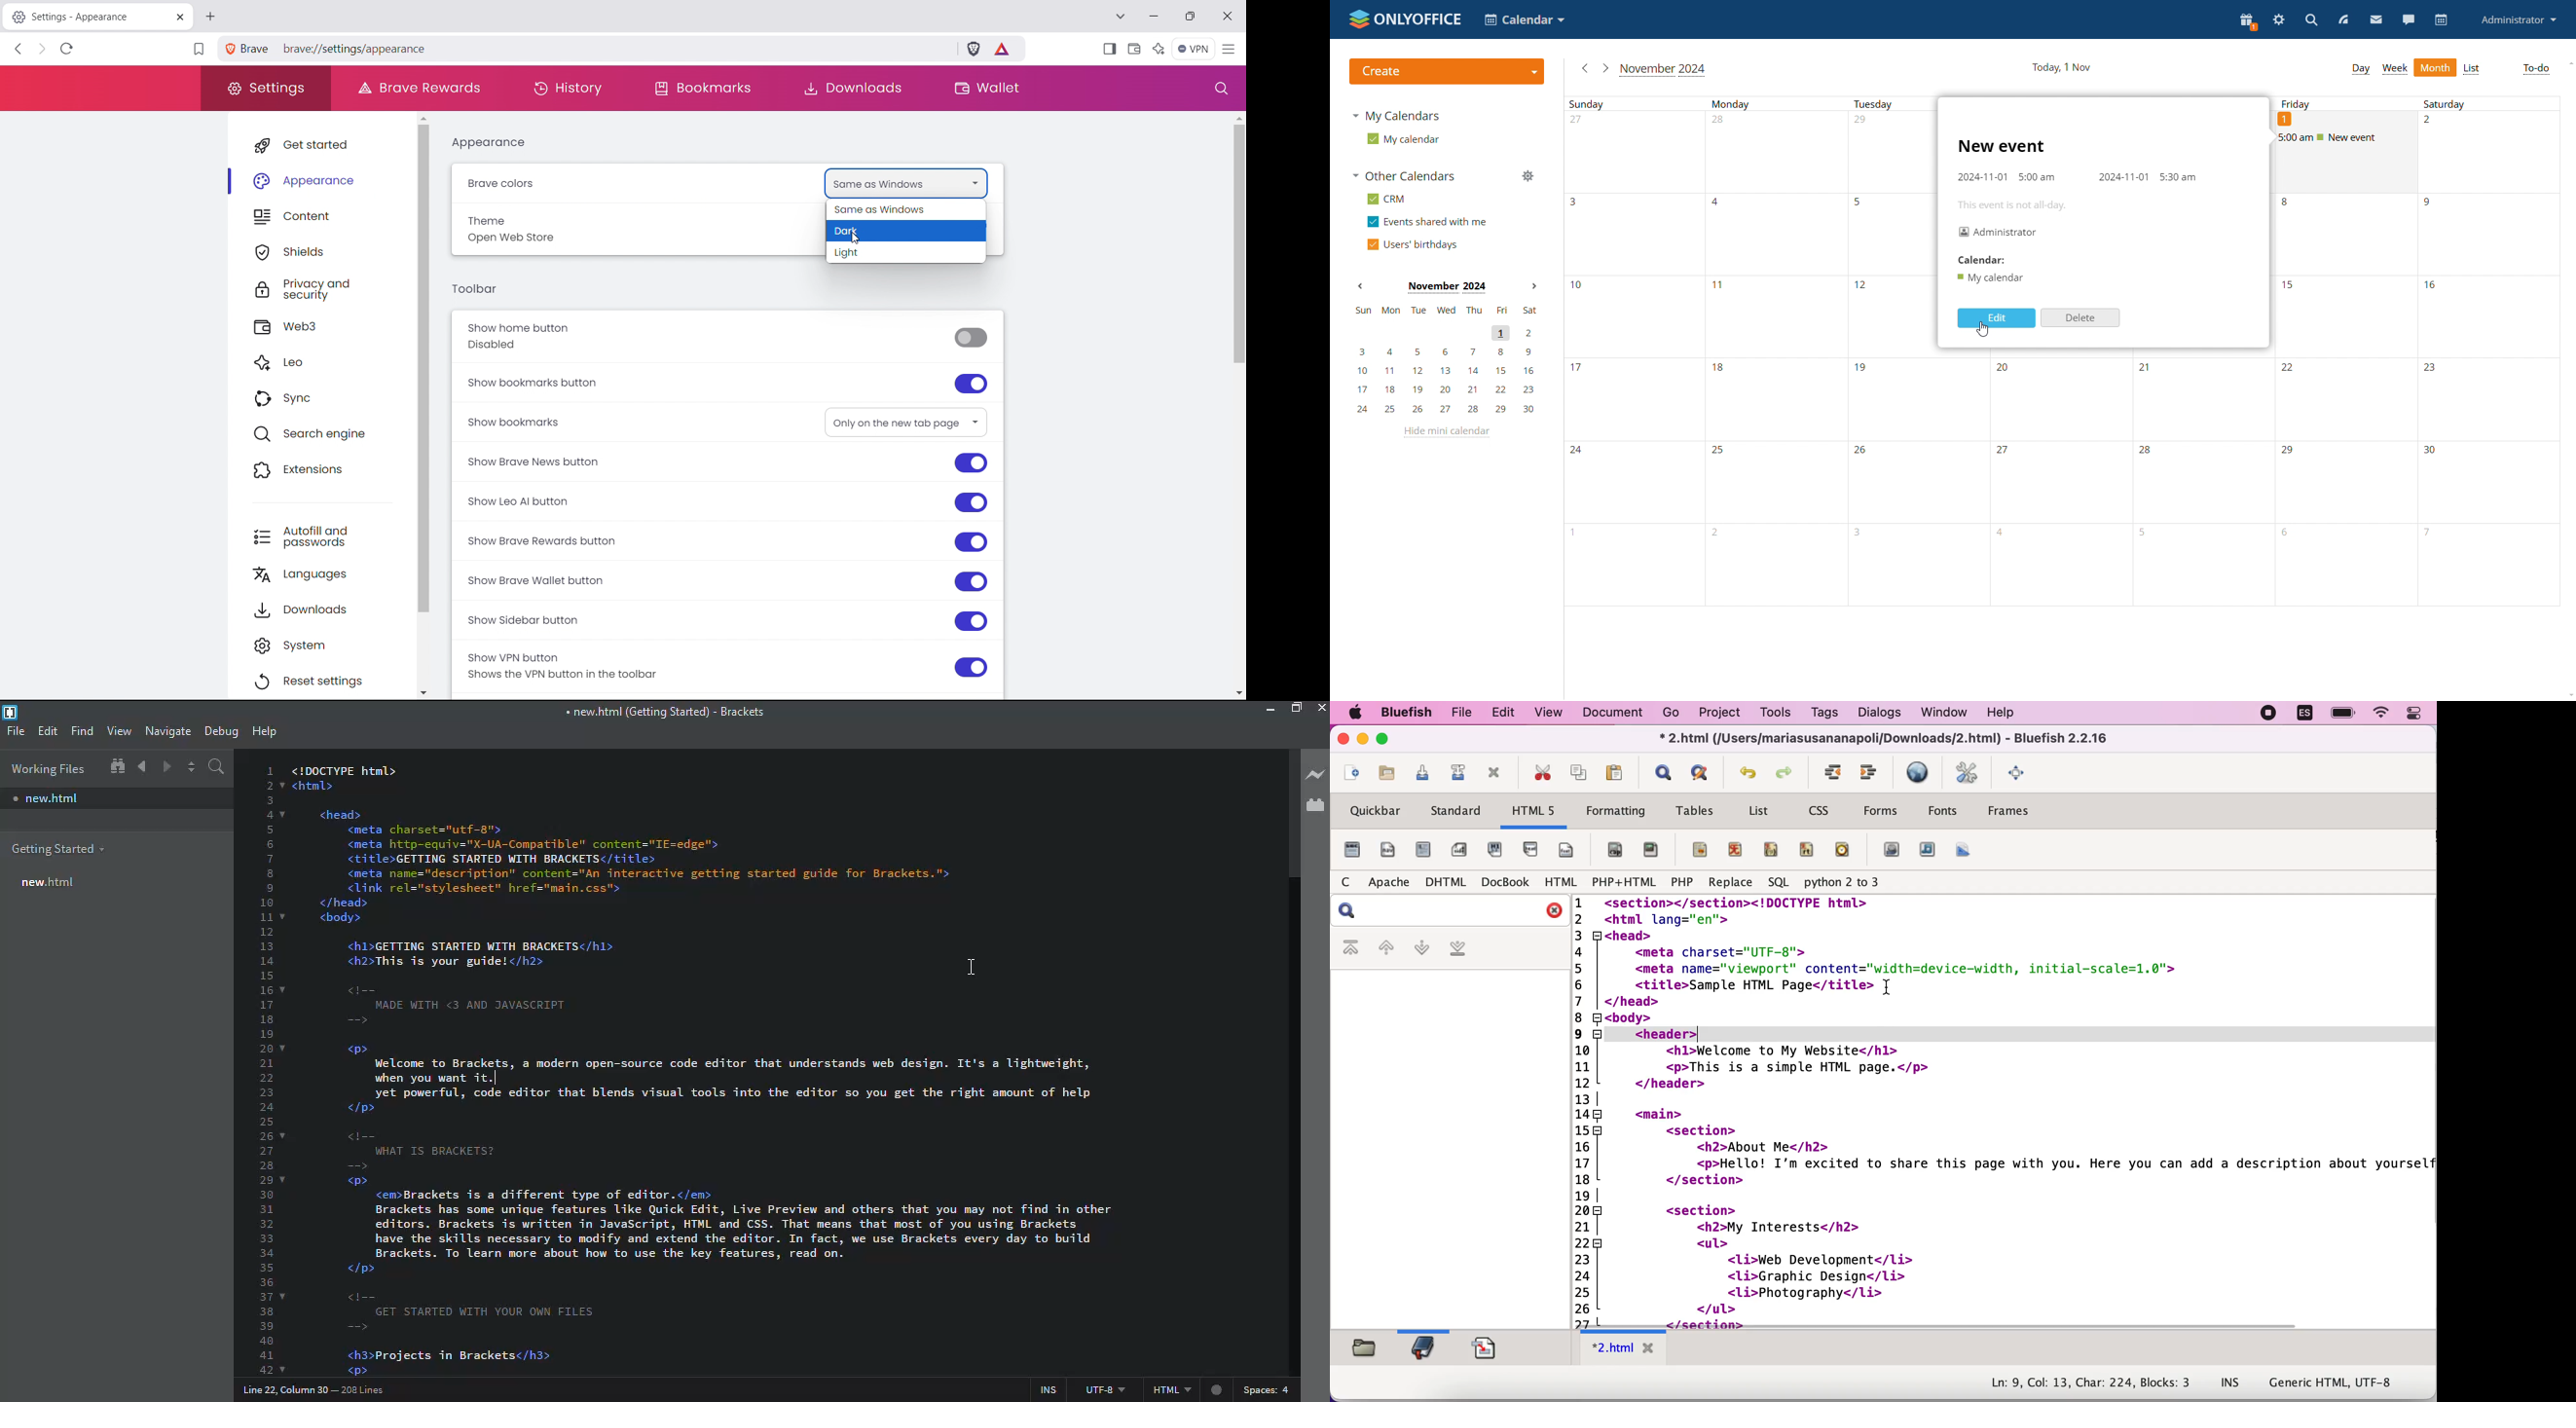  I want to click on battery, so click(2344, 714).